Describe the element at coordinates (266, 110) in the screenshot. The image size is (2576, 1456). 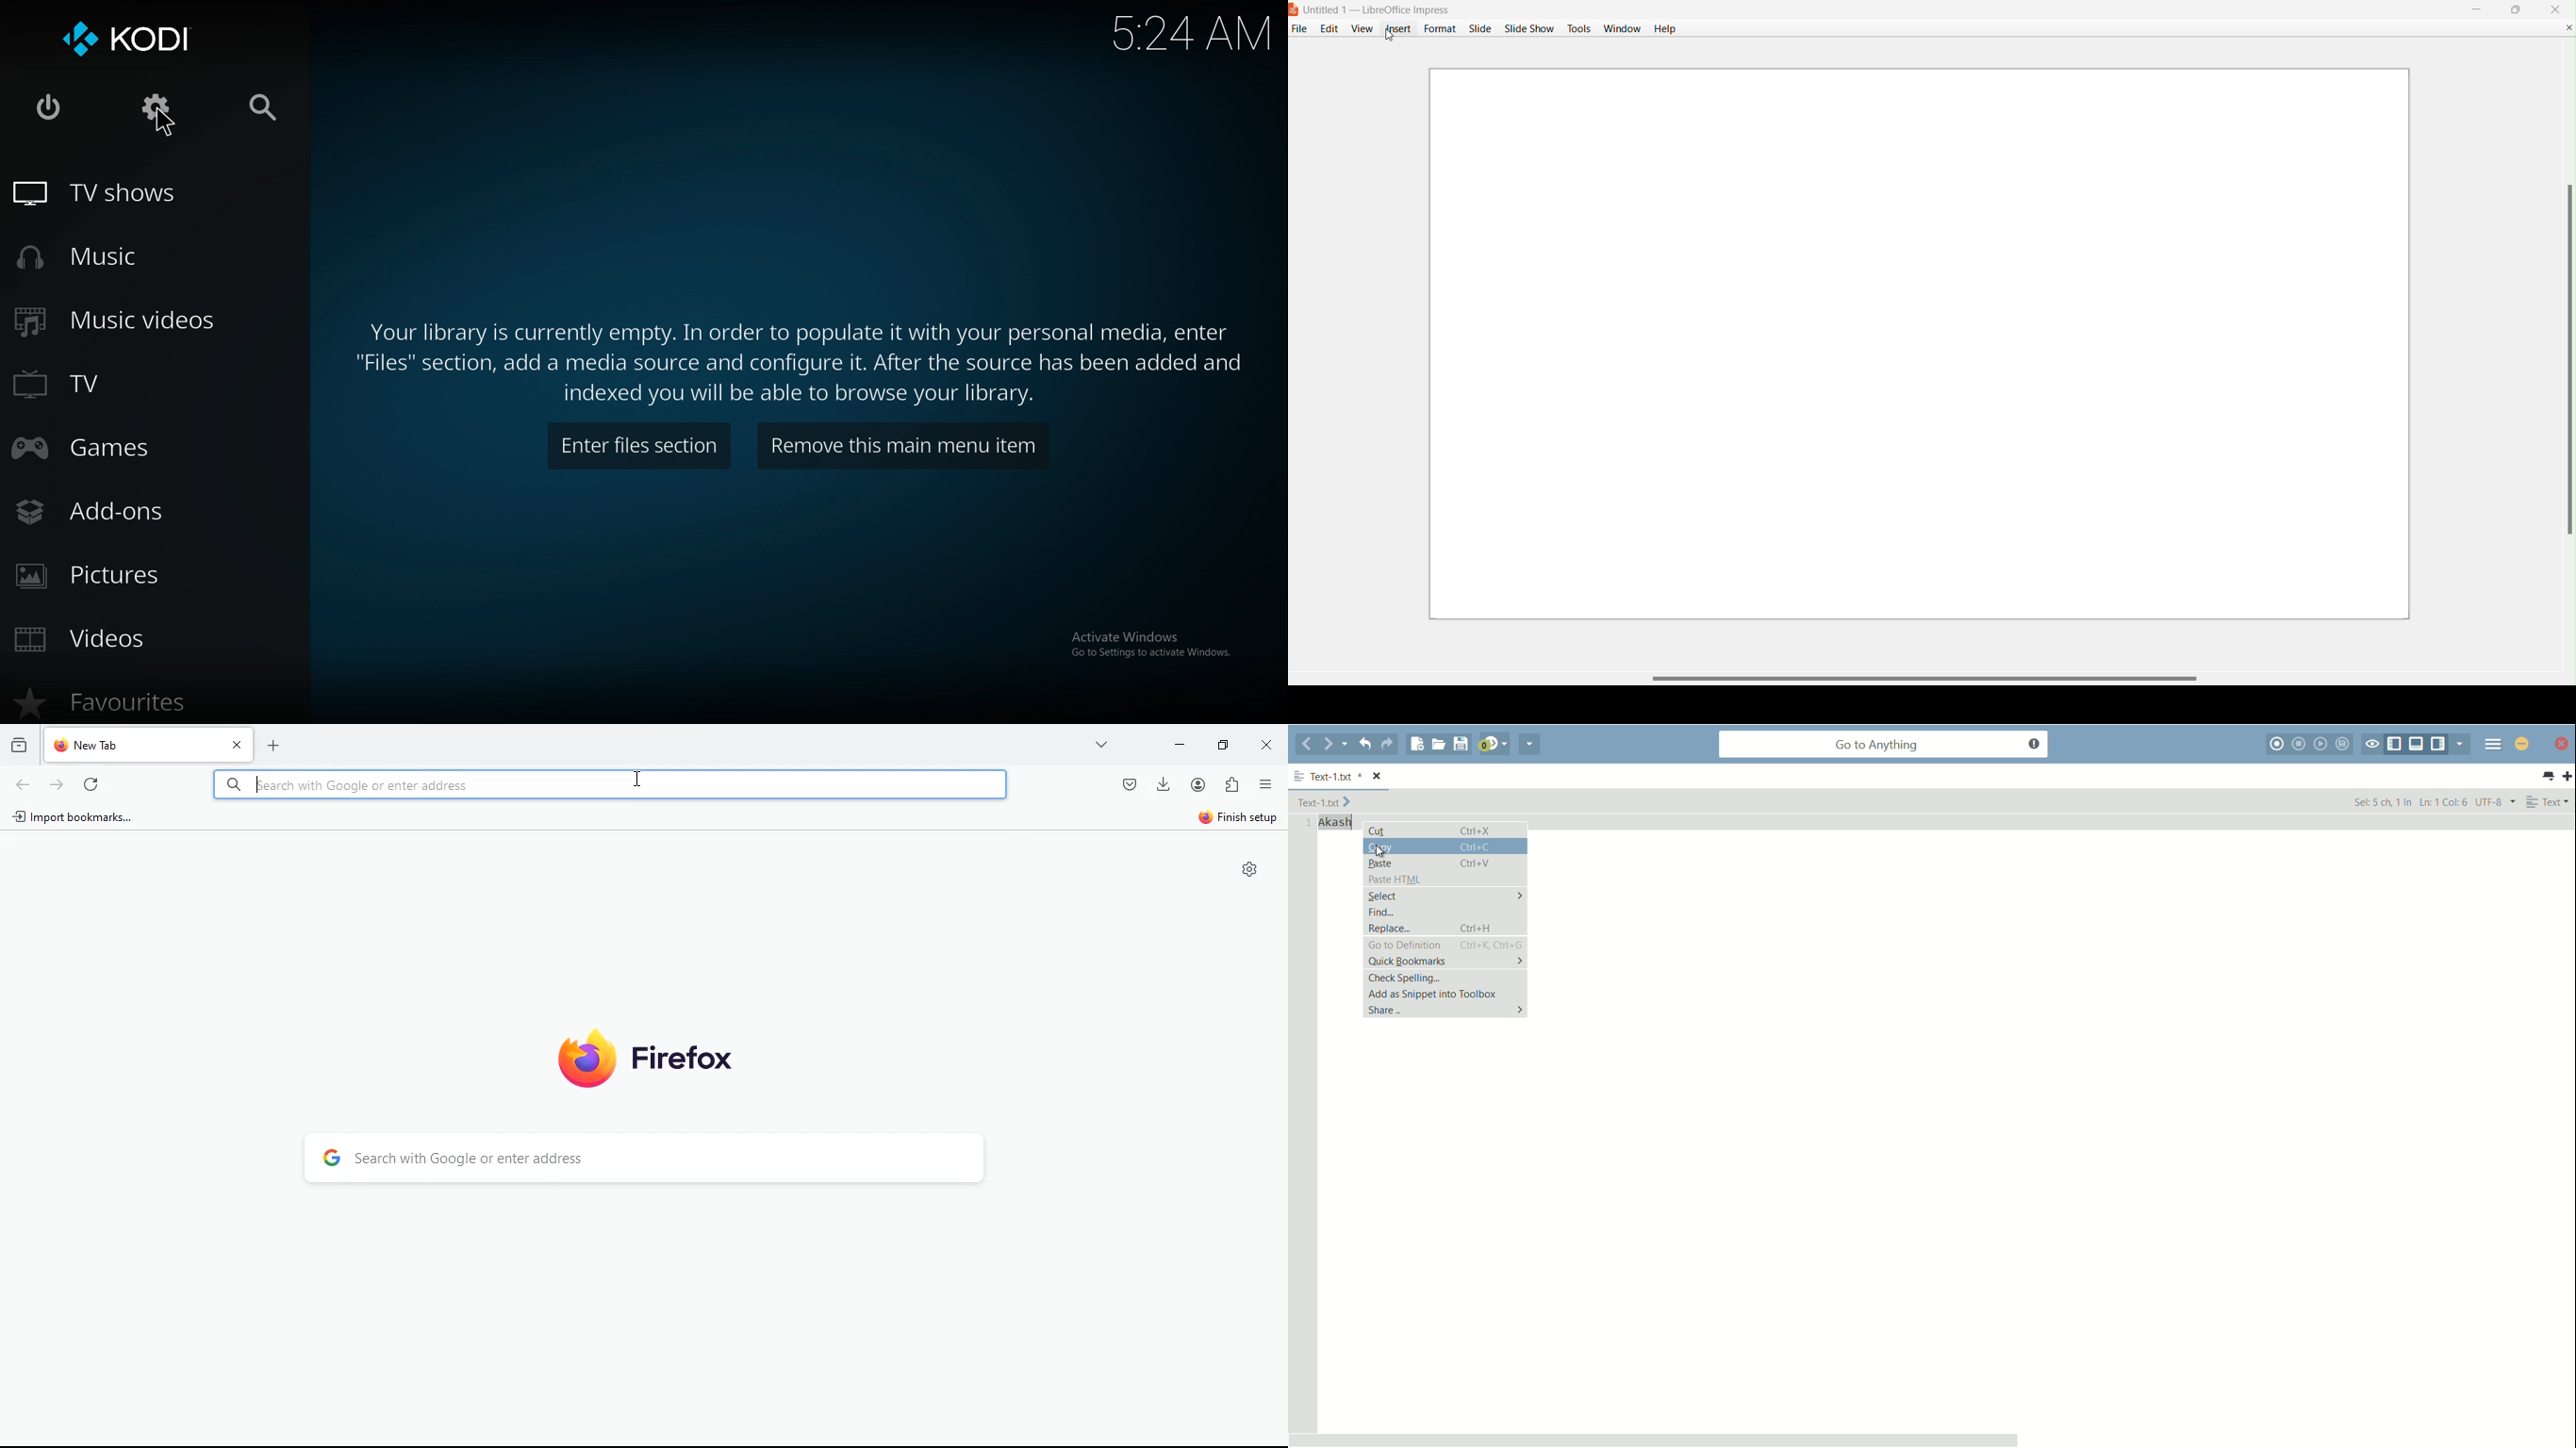
I see `search` at that location.